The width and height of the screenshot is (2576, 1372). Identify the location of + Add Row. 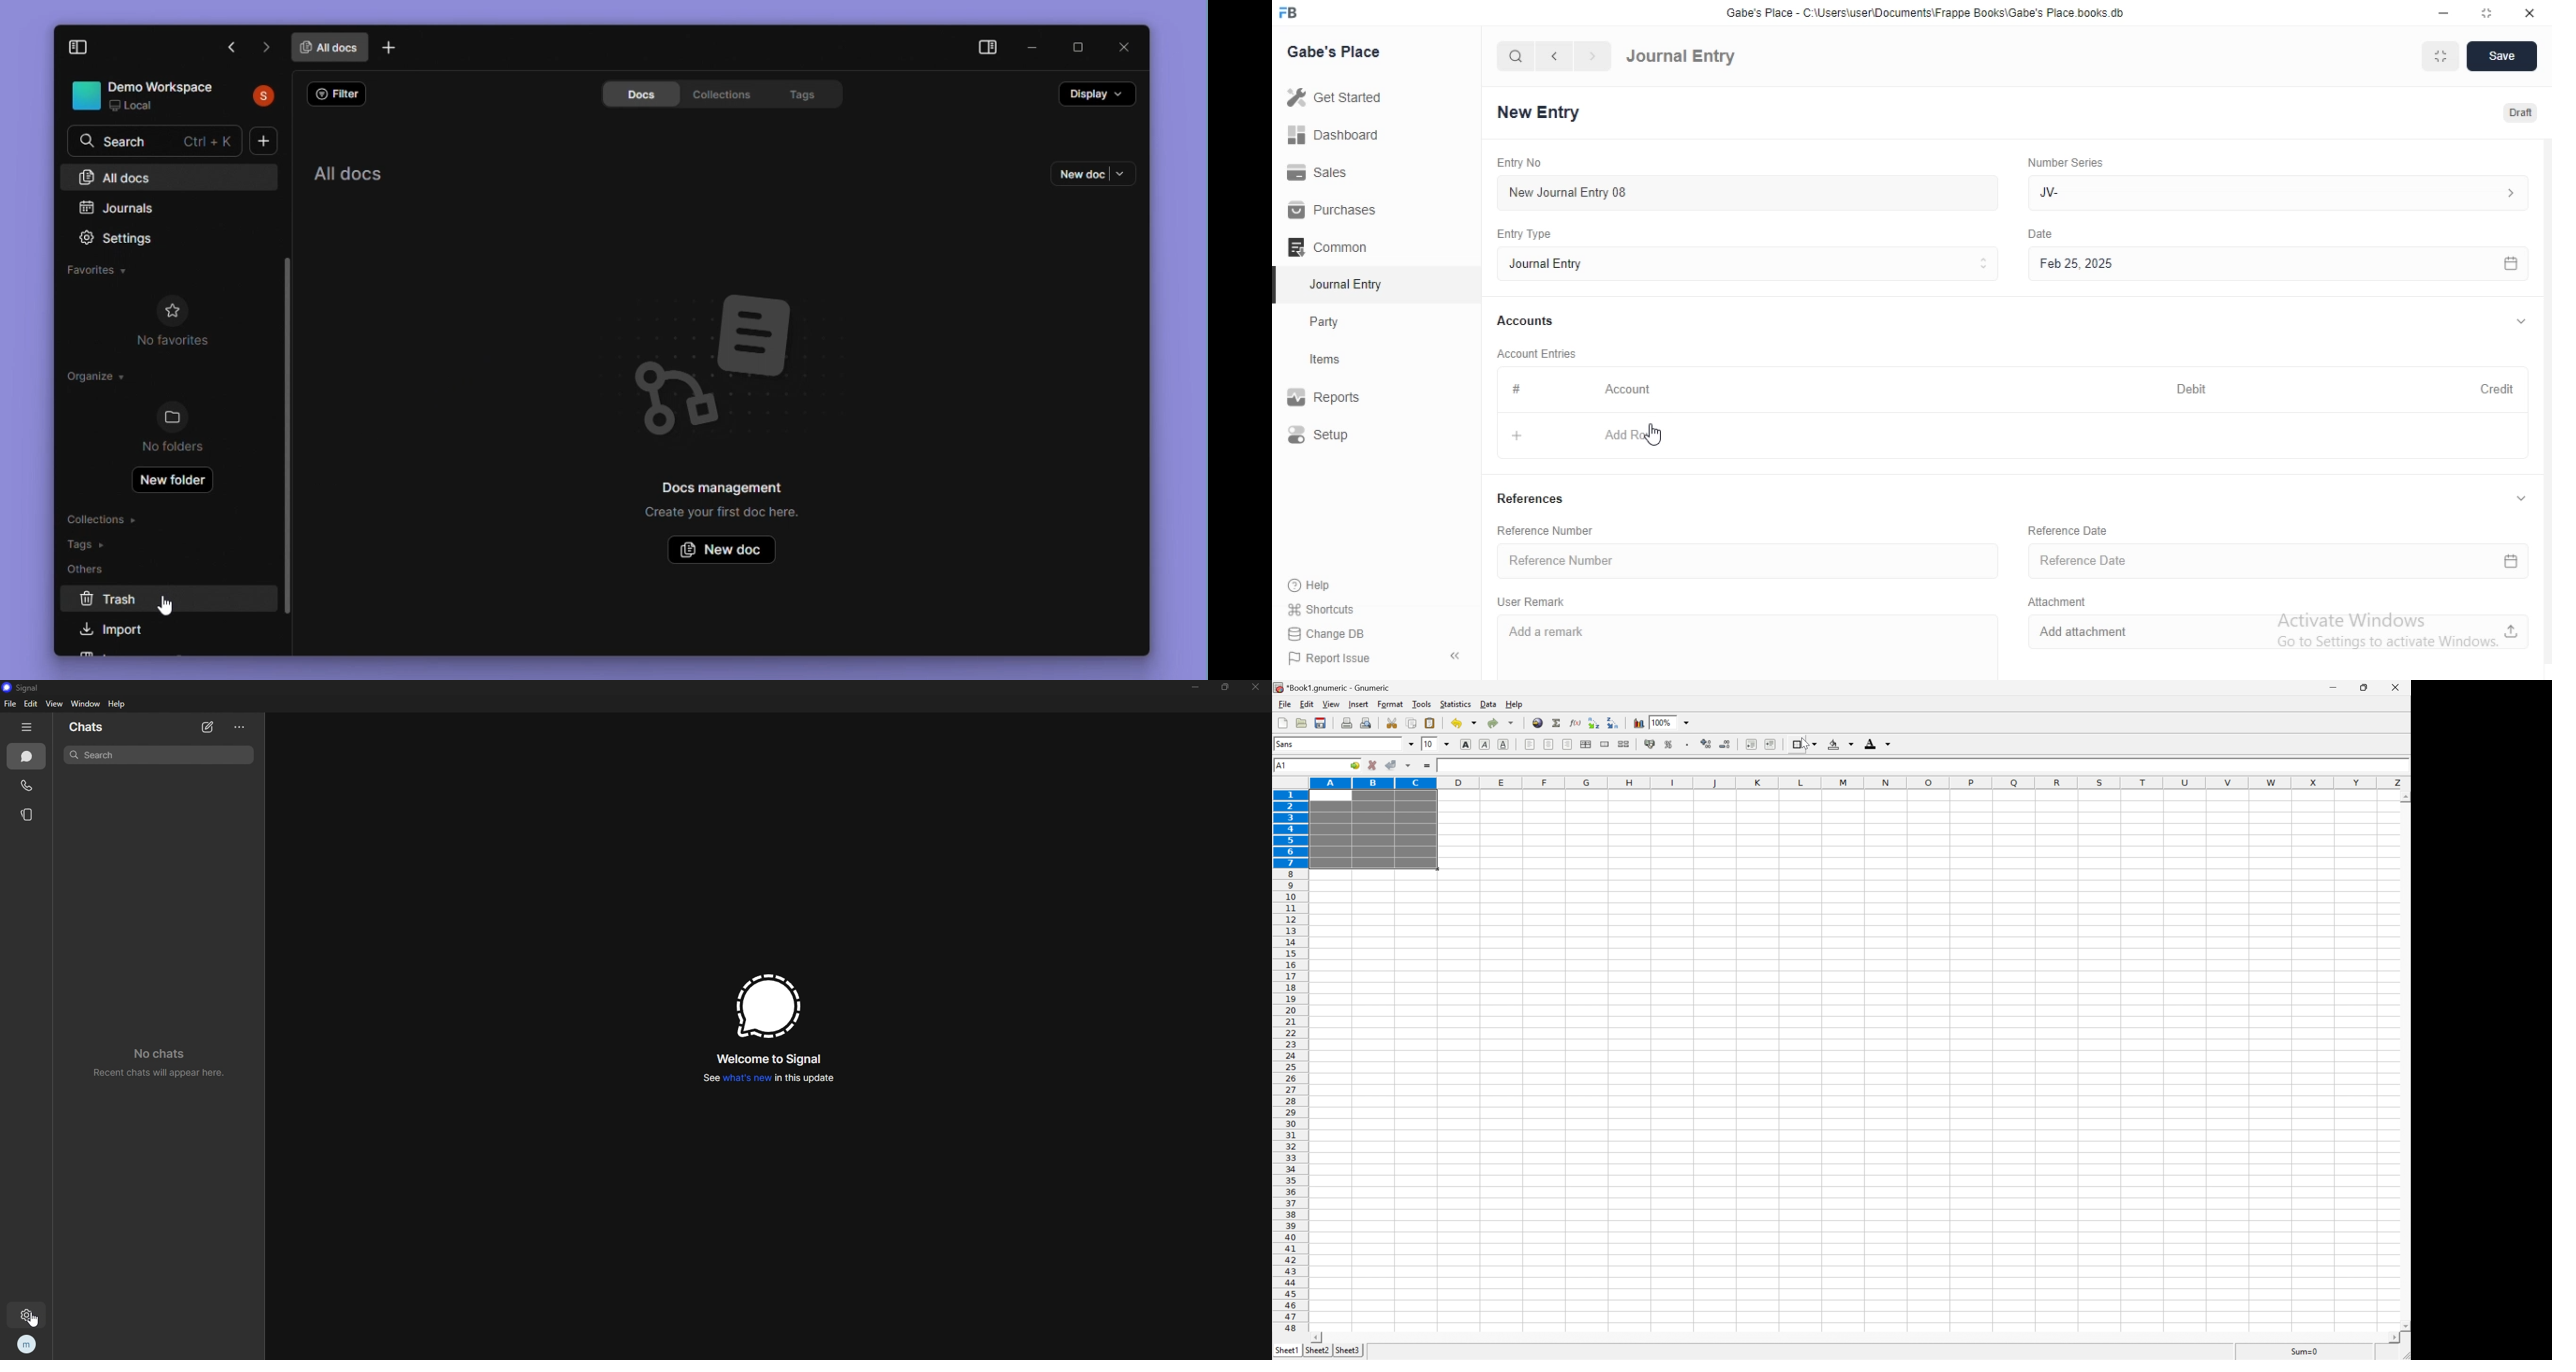
(2007, 436).